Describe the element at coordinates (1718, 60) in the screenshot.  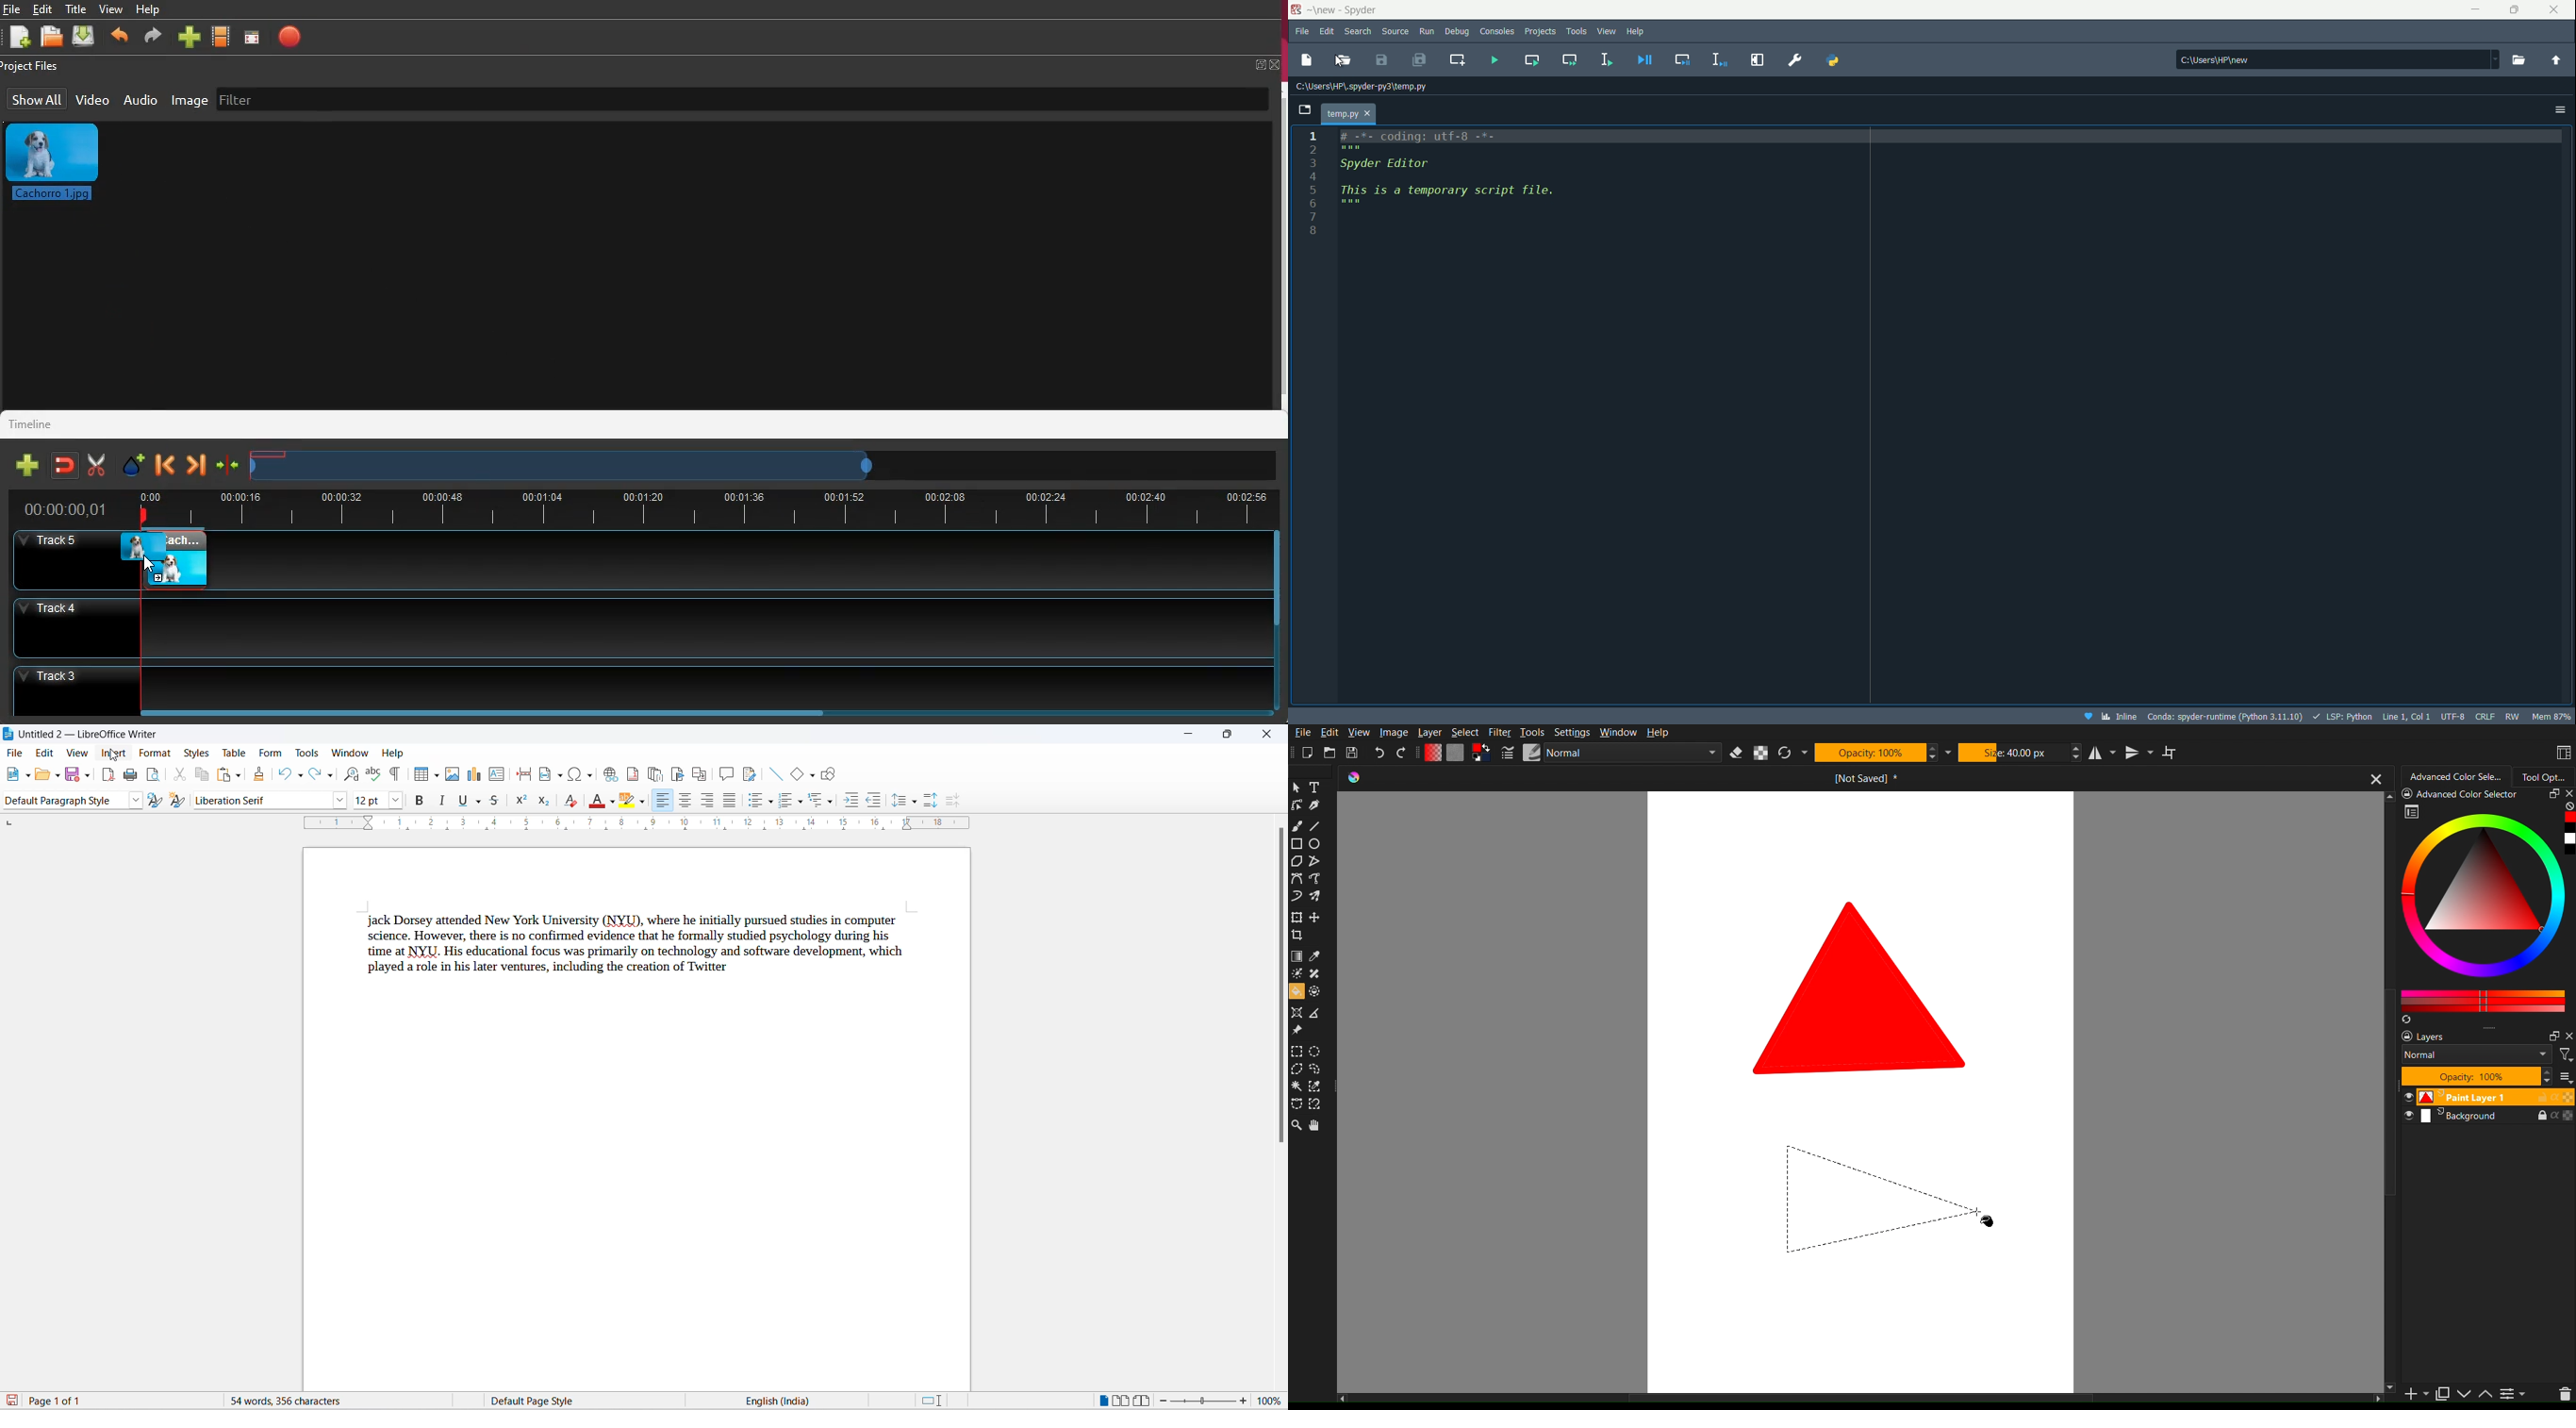
I see `Debug selection or current line` at that location.